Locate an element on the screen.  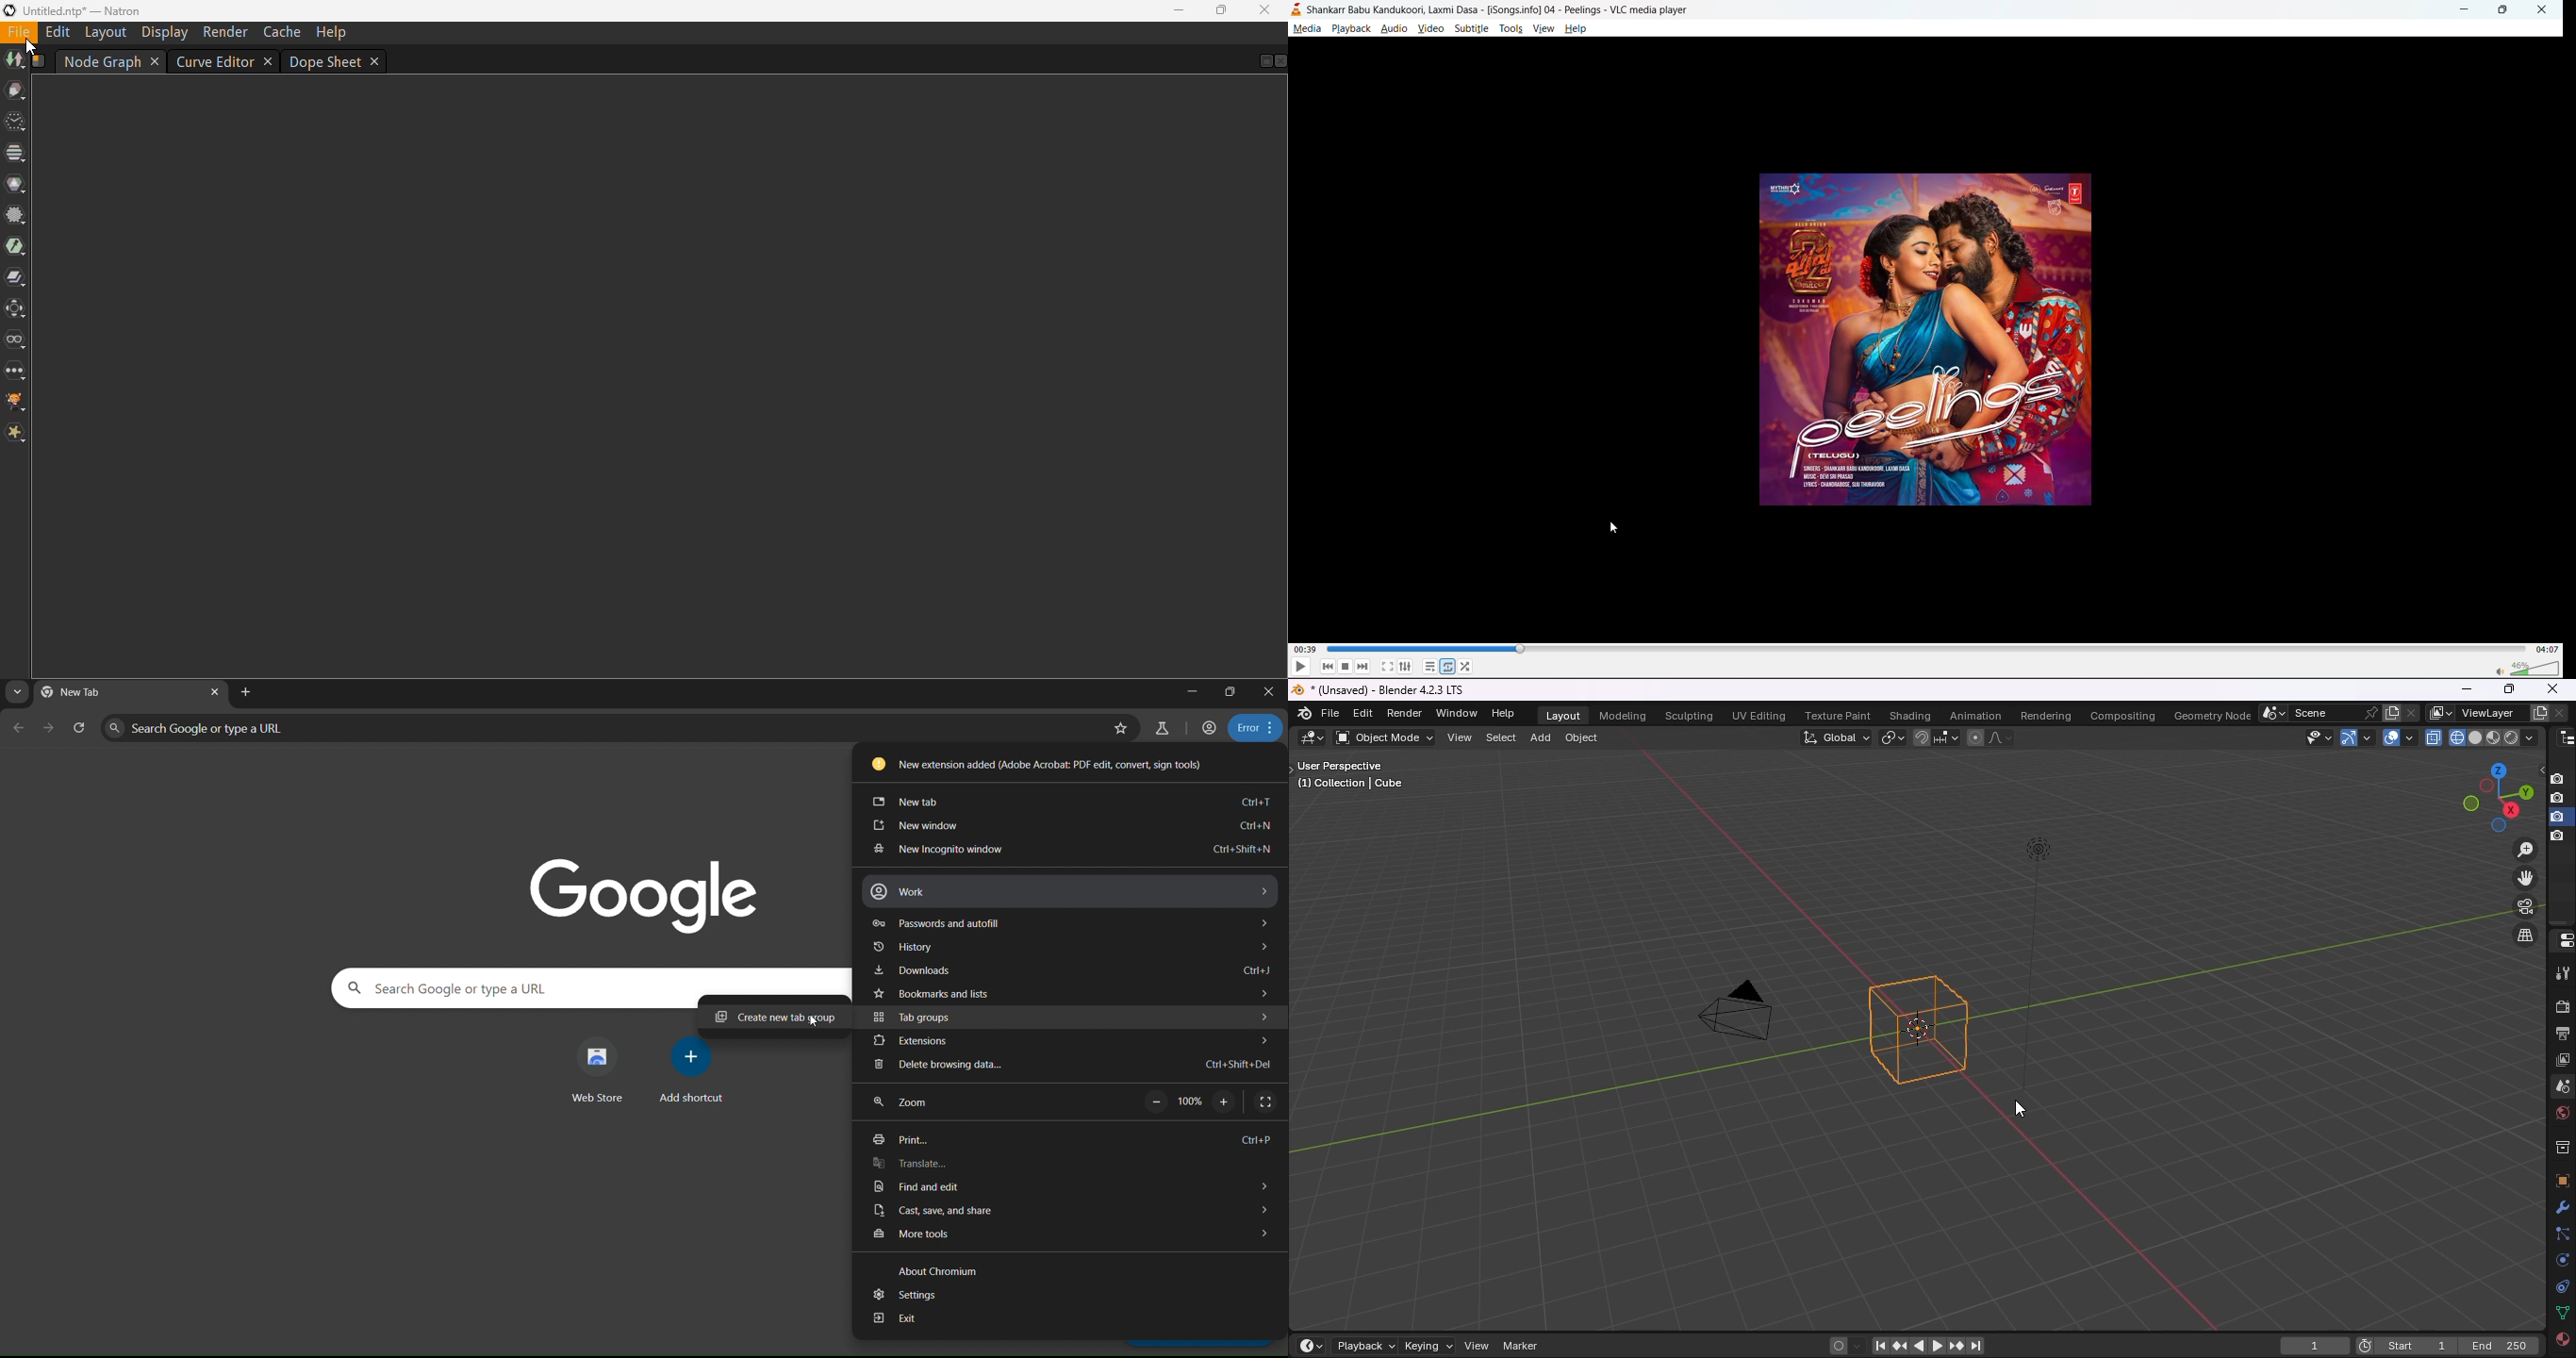
view is located at coordinates (1479, 1347).